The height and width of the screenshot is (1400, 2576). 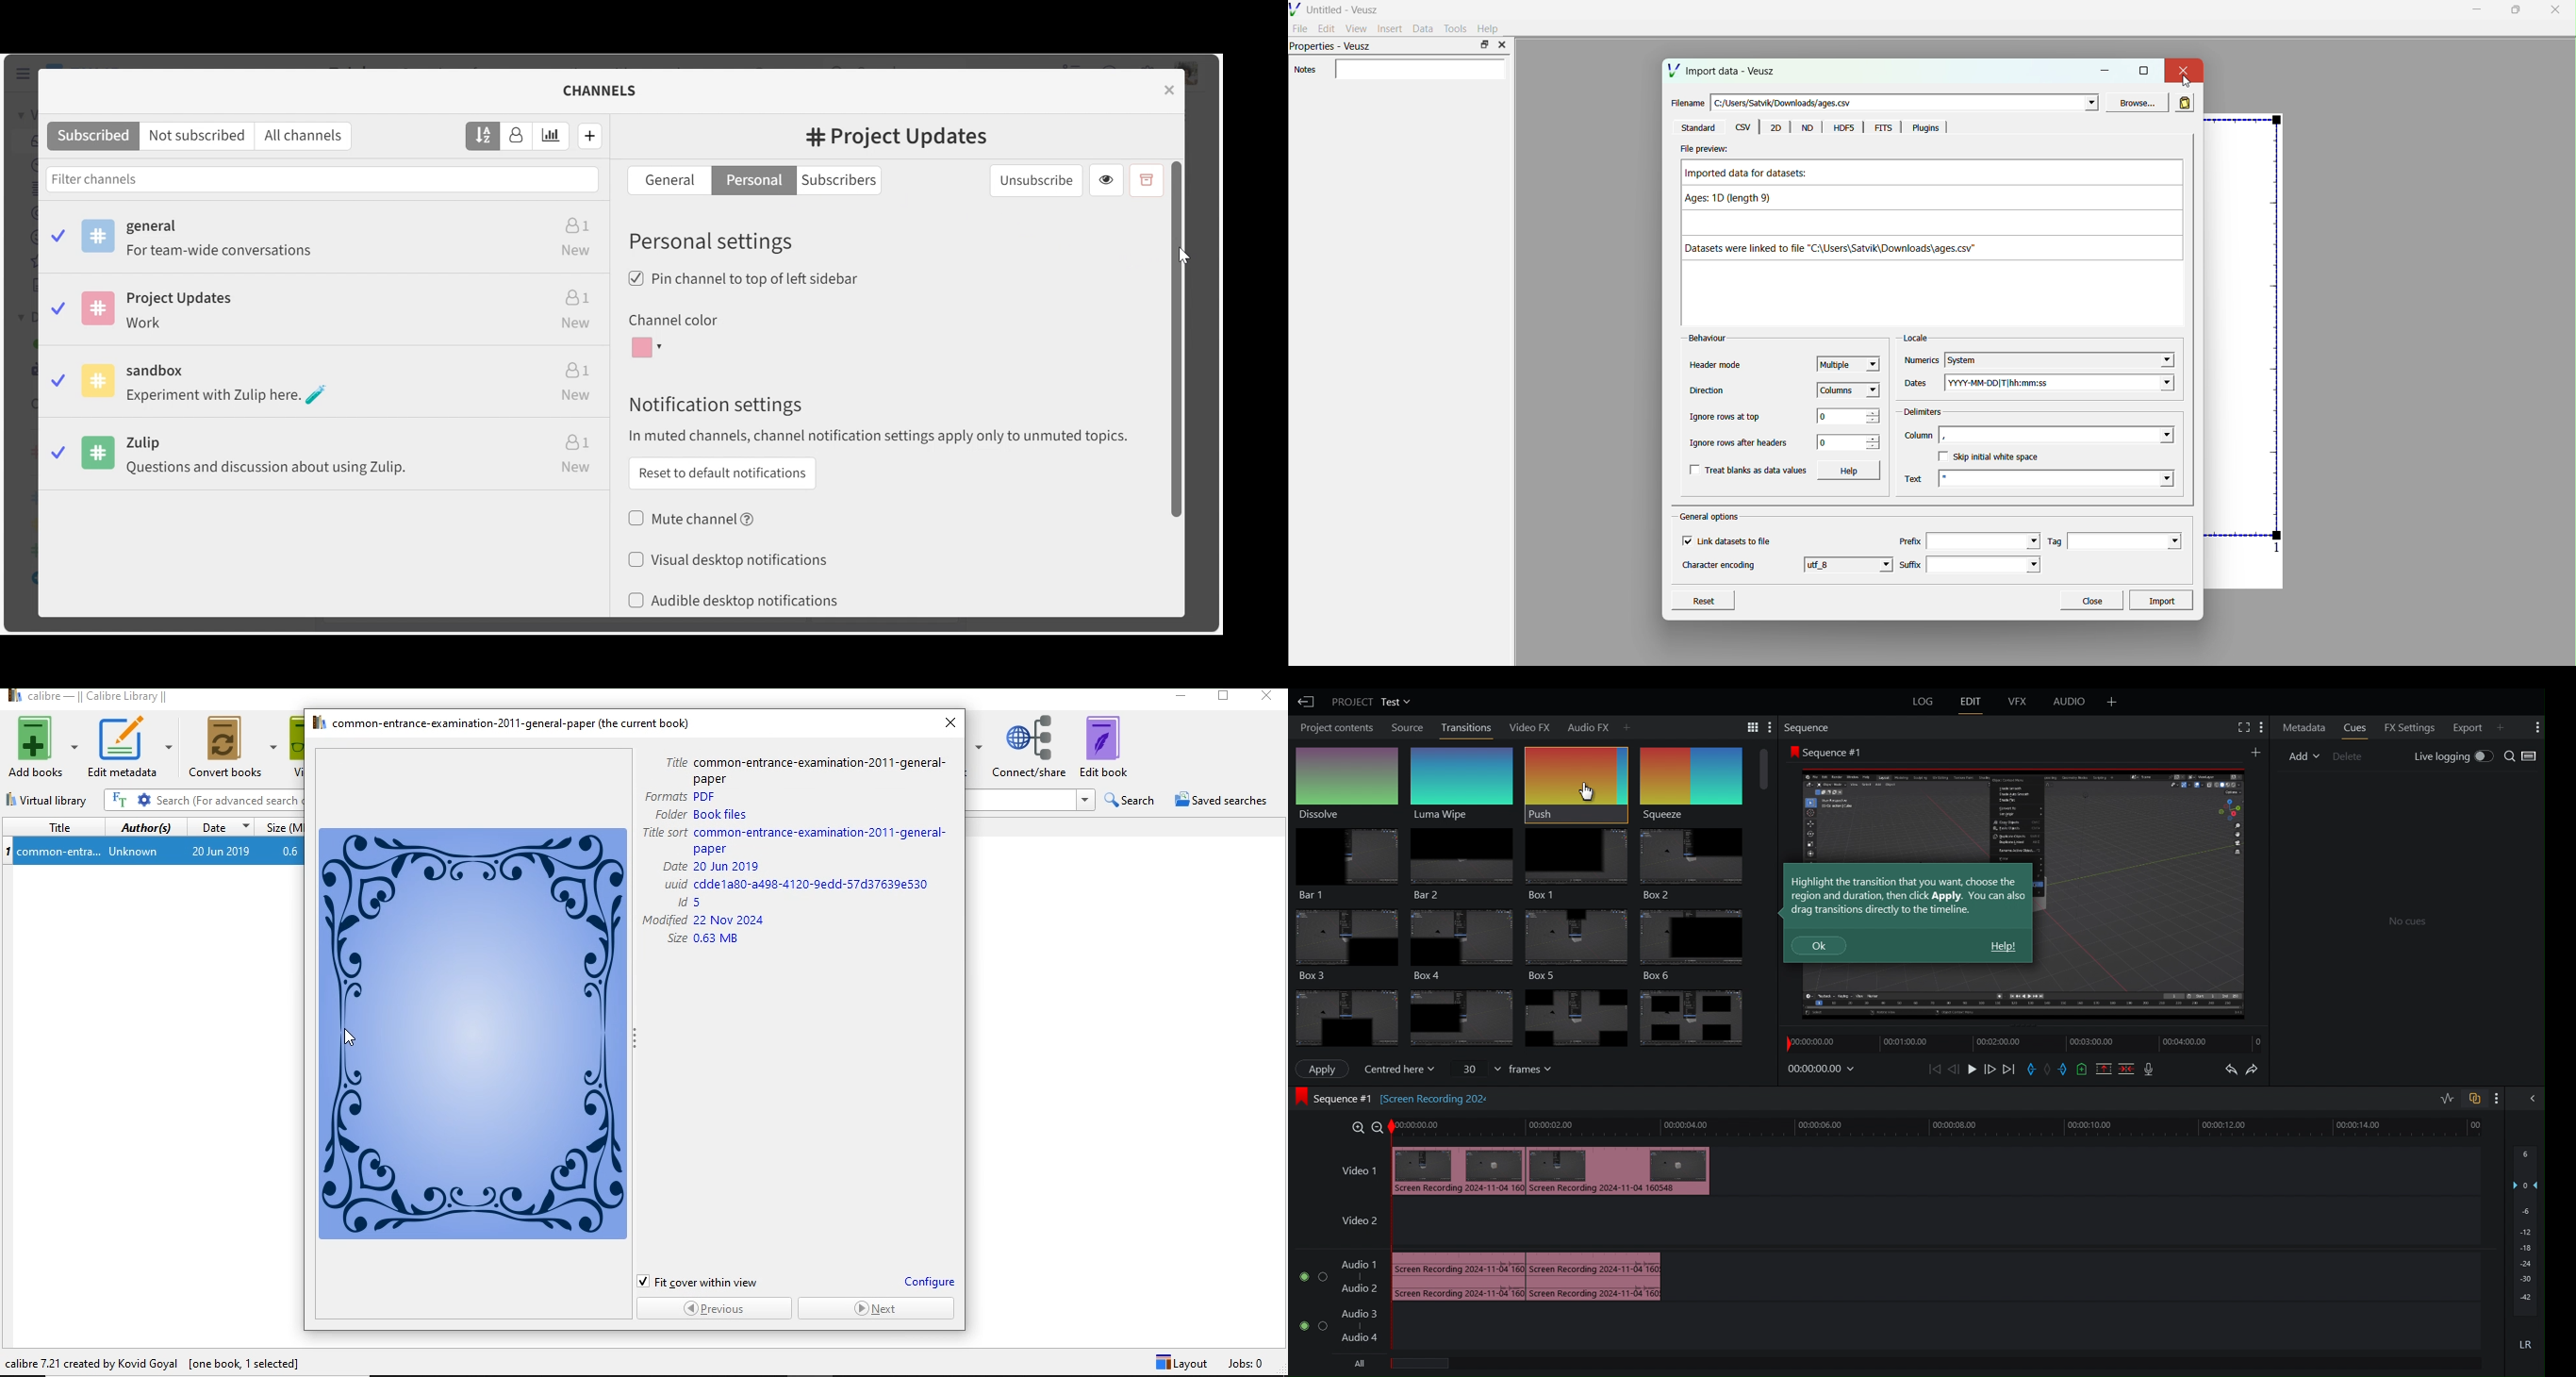 I want to click on 0, so click(x=1839, y=443).